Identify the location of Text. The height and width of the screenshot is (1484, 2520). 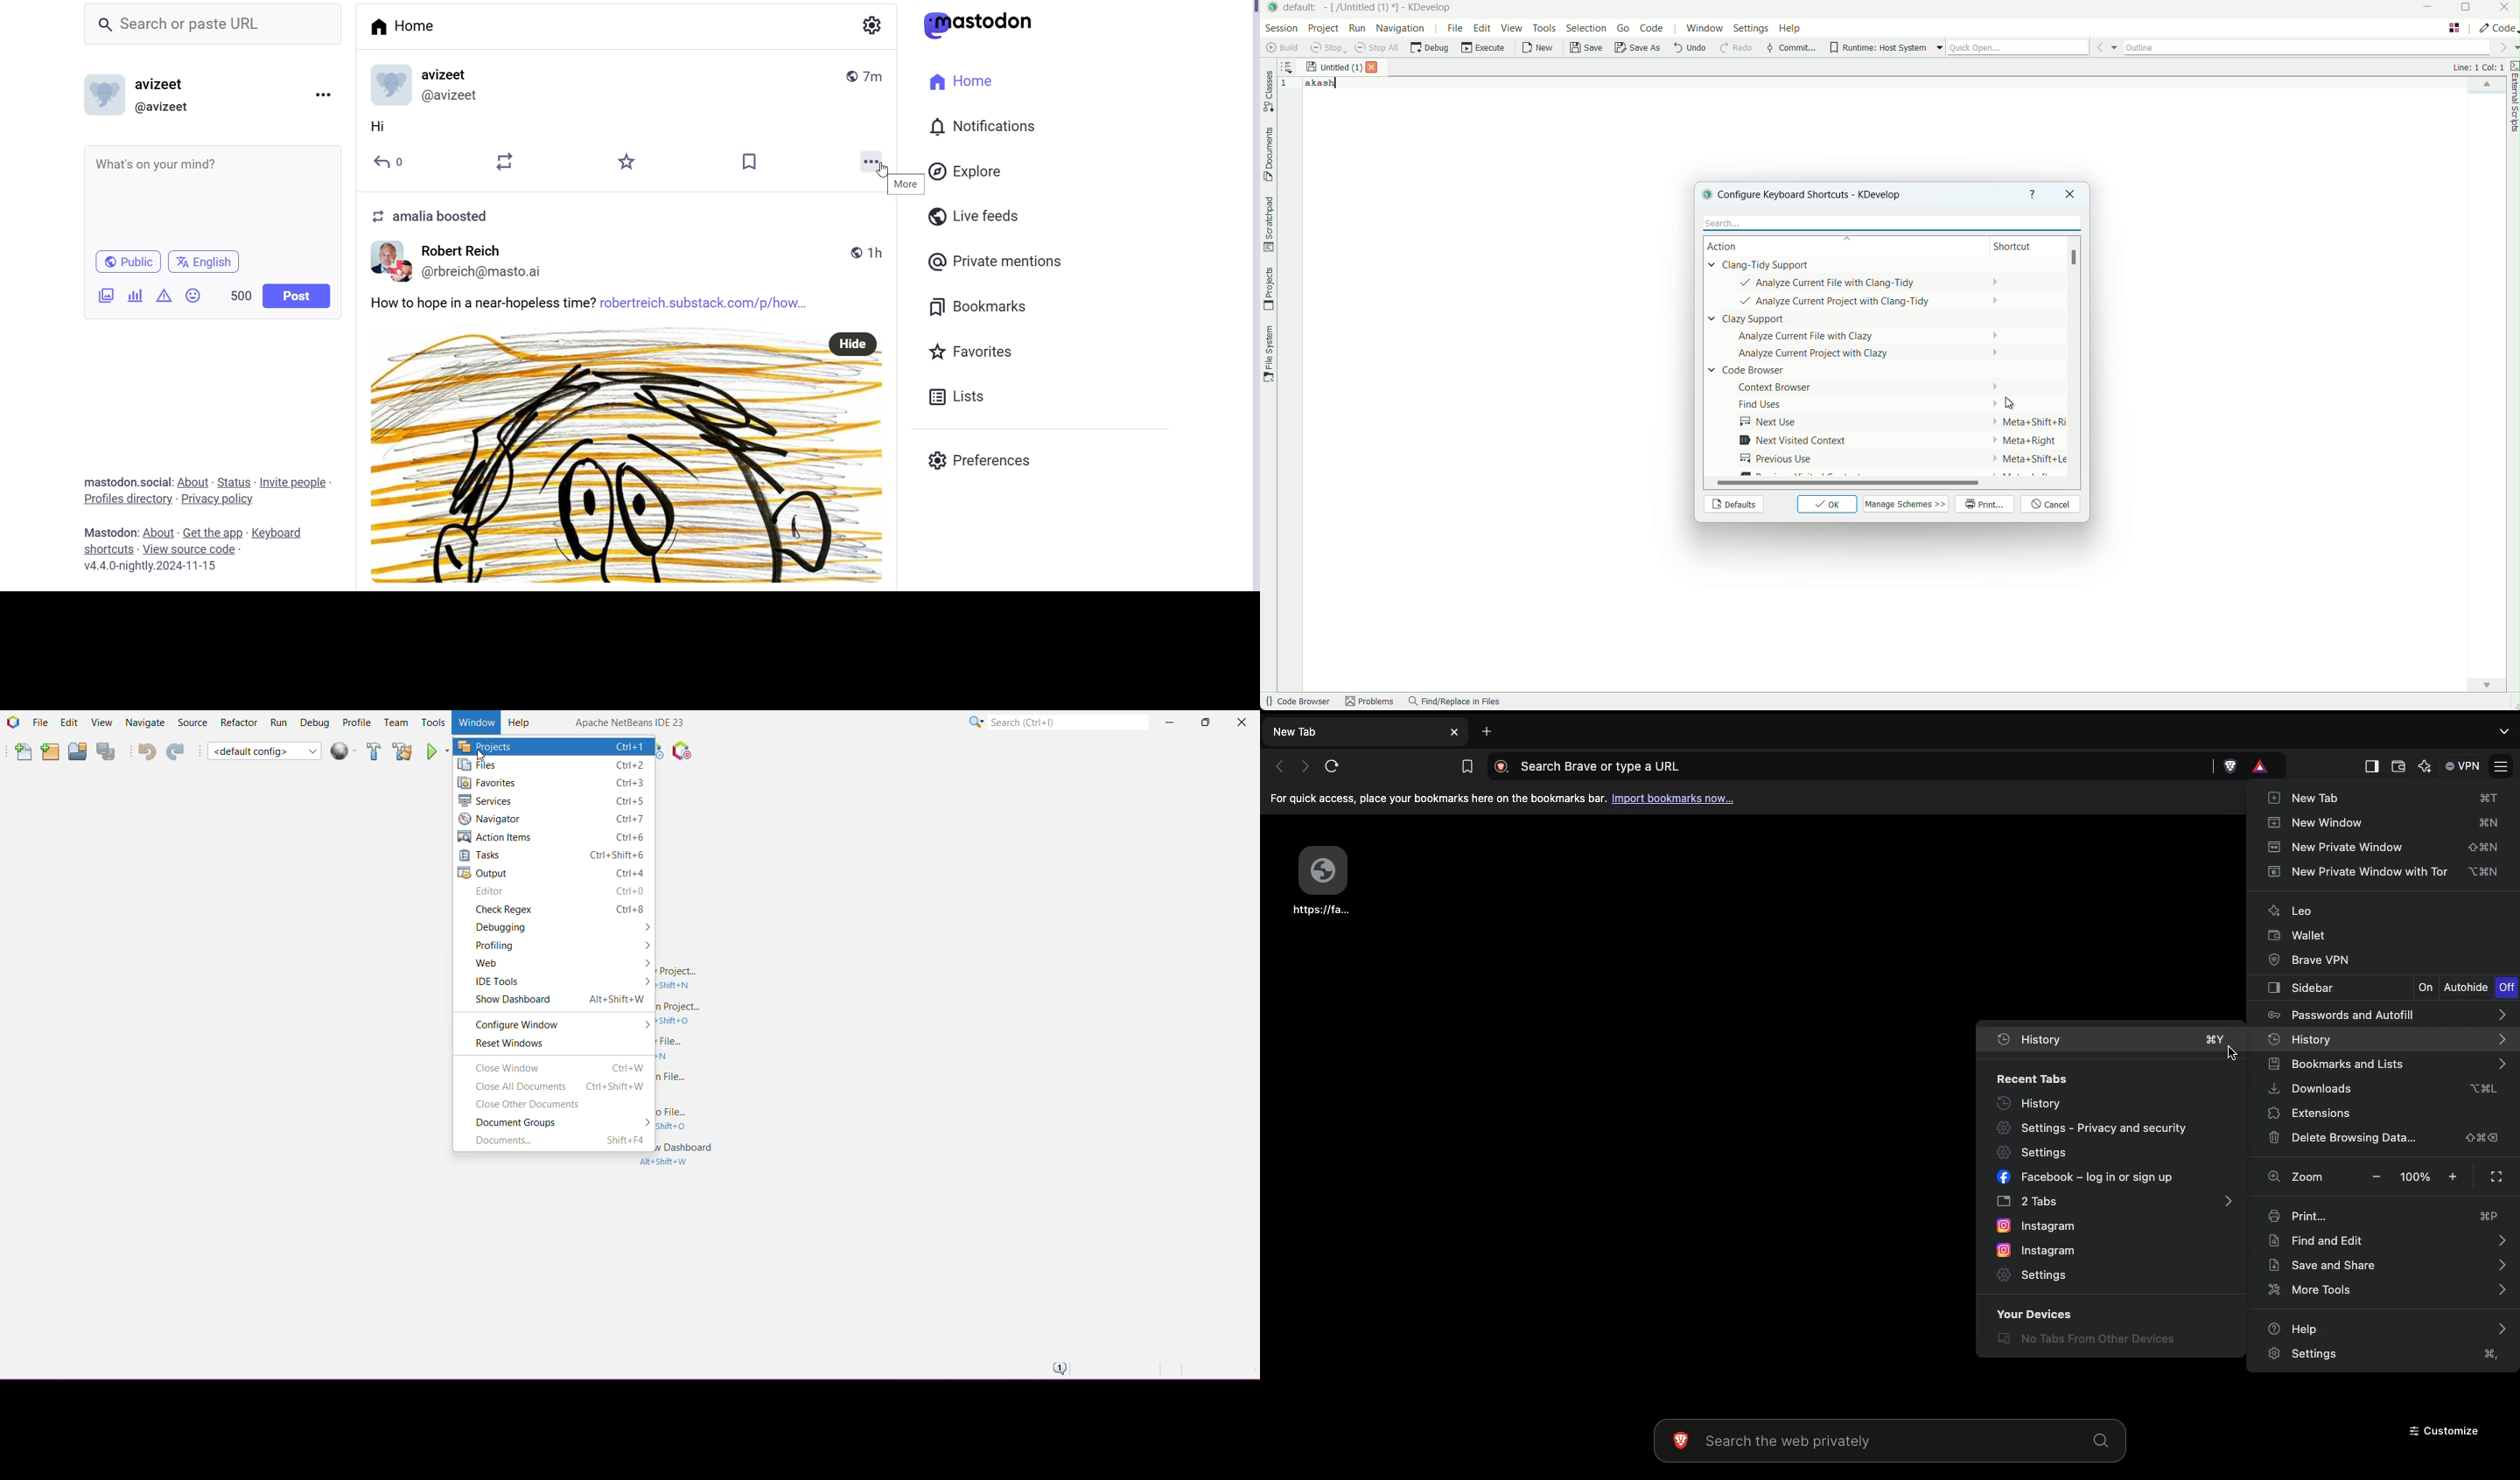
(108, 532).